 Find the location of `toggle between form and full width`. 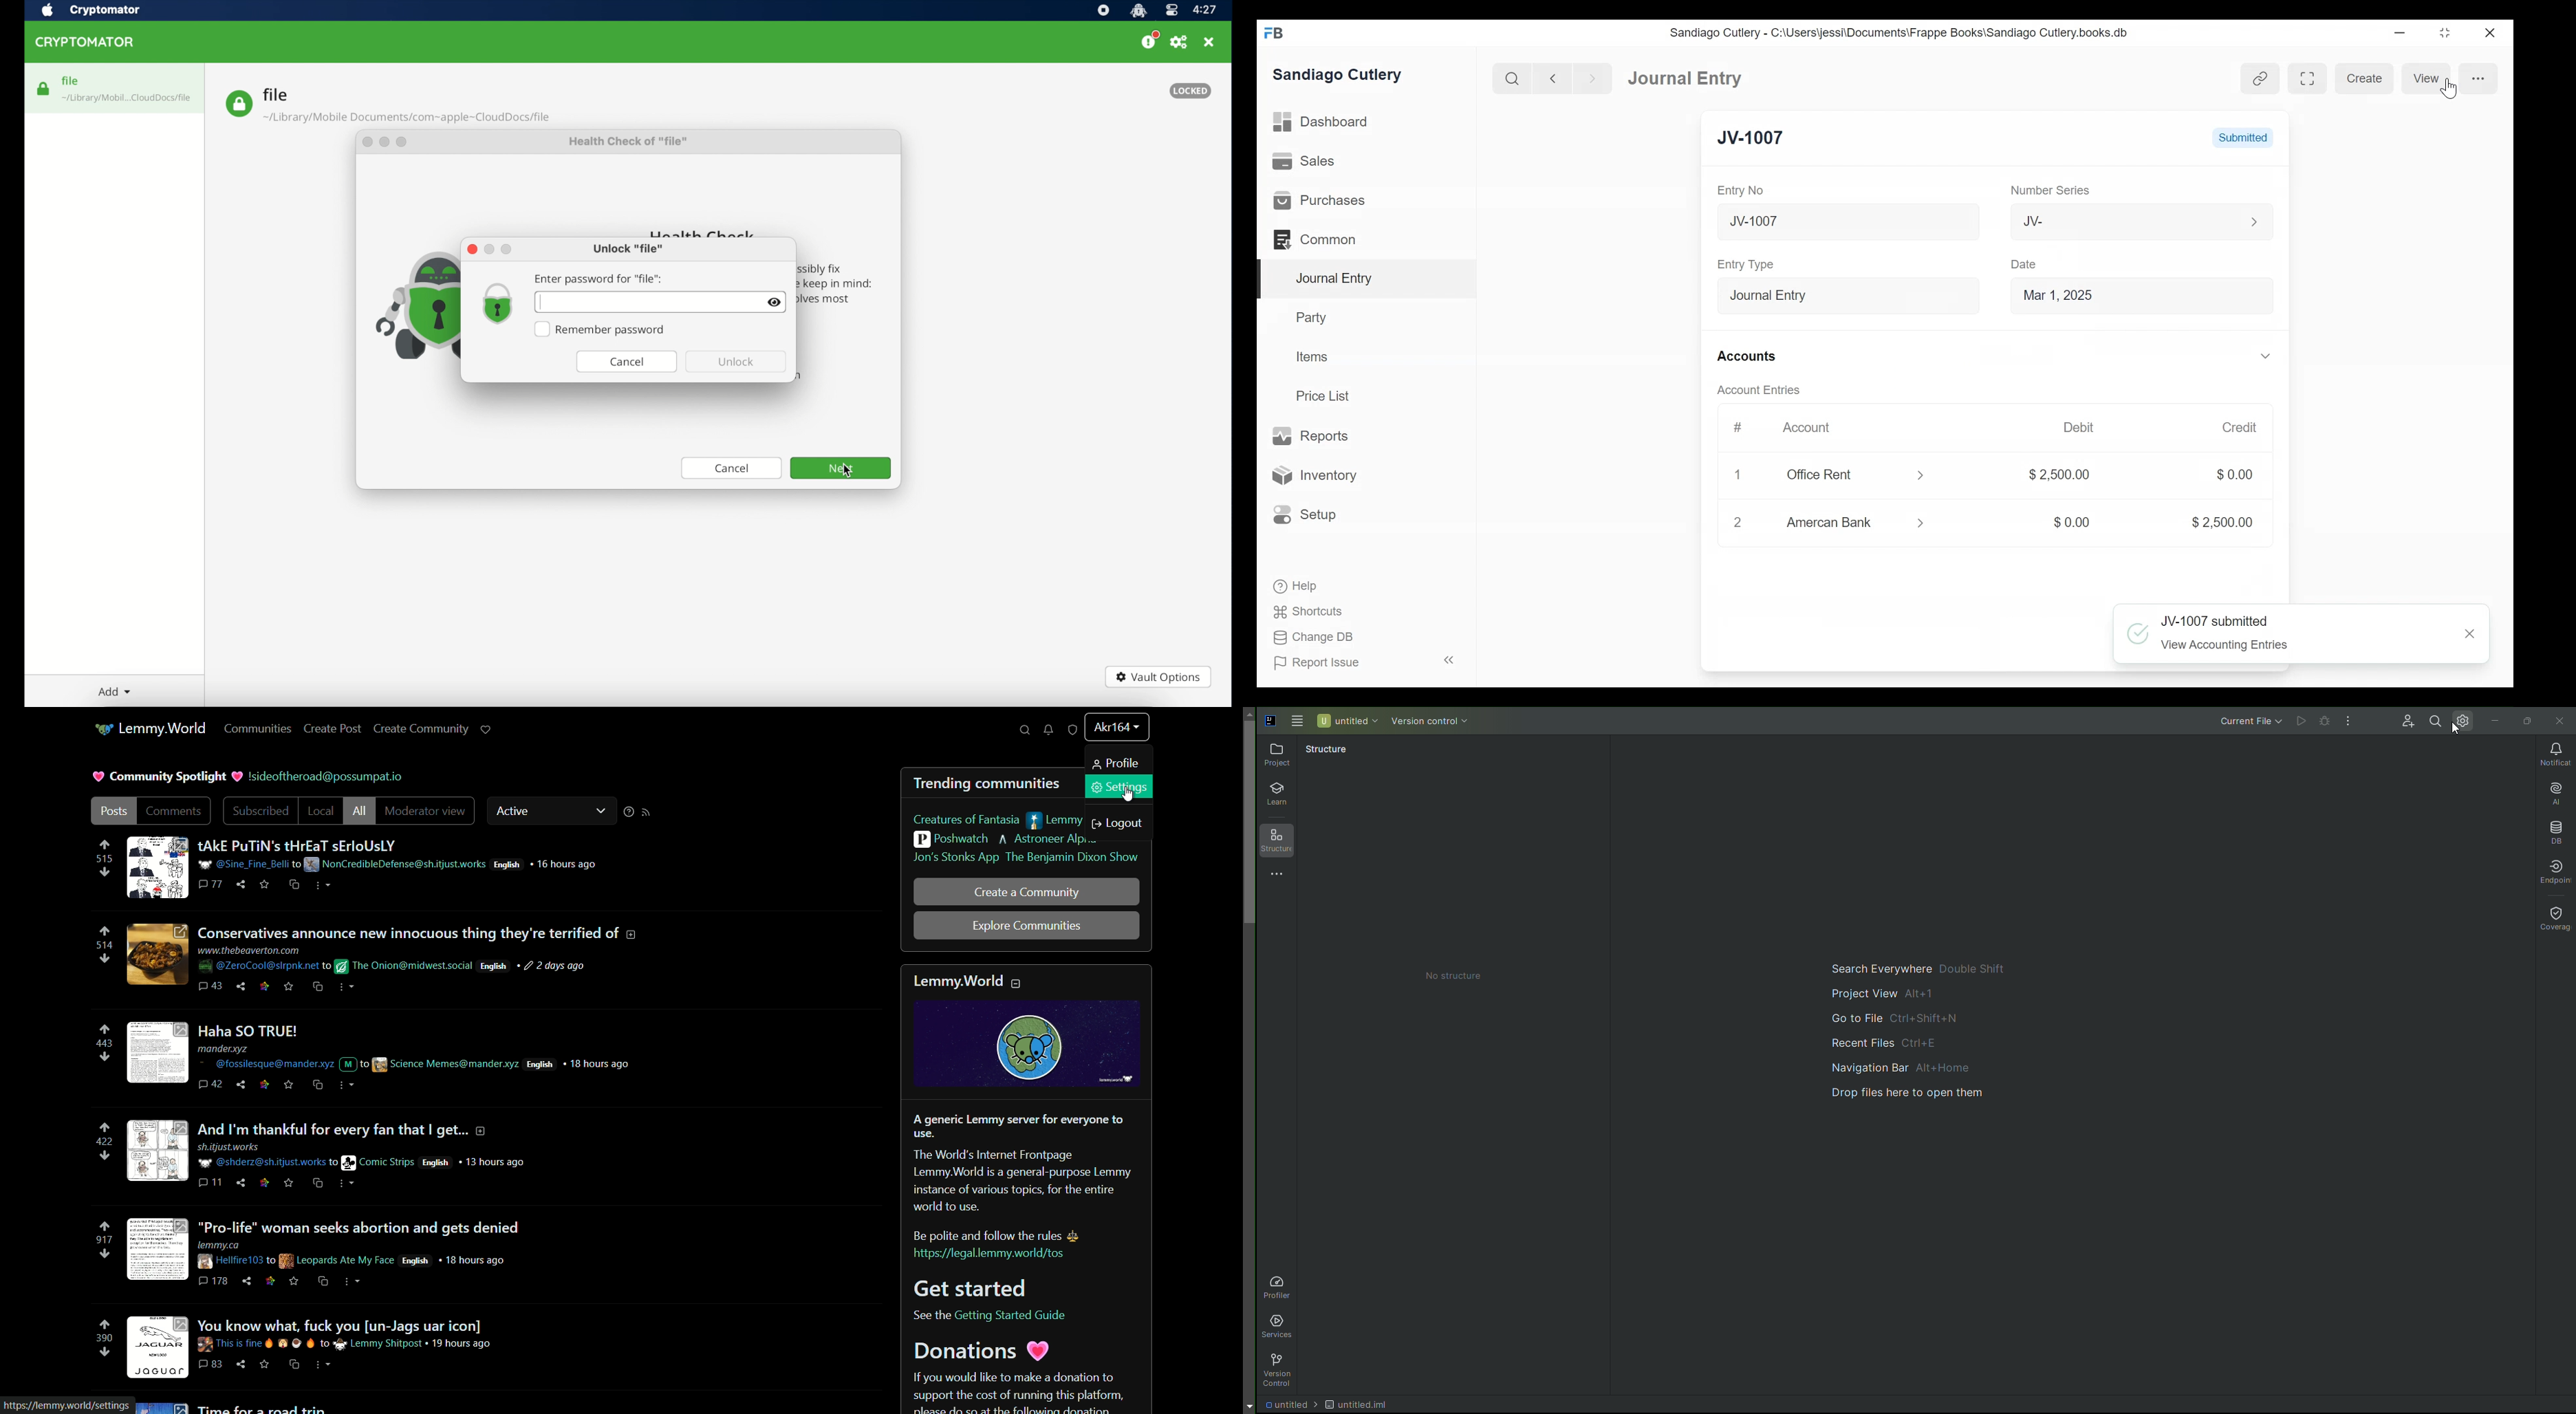

toggle between form and full width is located at coordinates (2307, 79).